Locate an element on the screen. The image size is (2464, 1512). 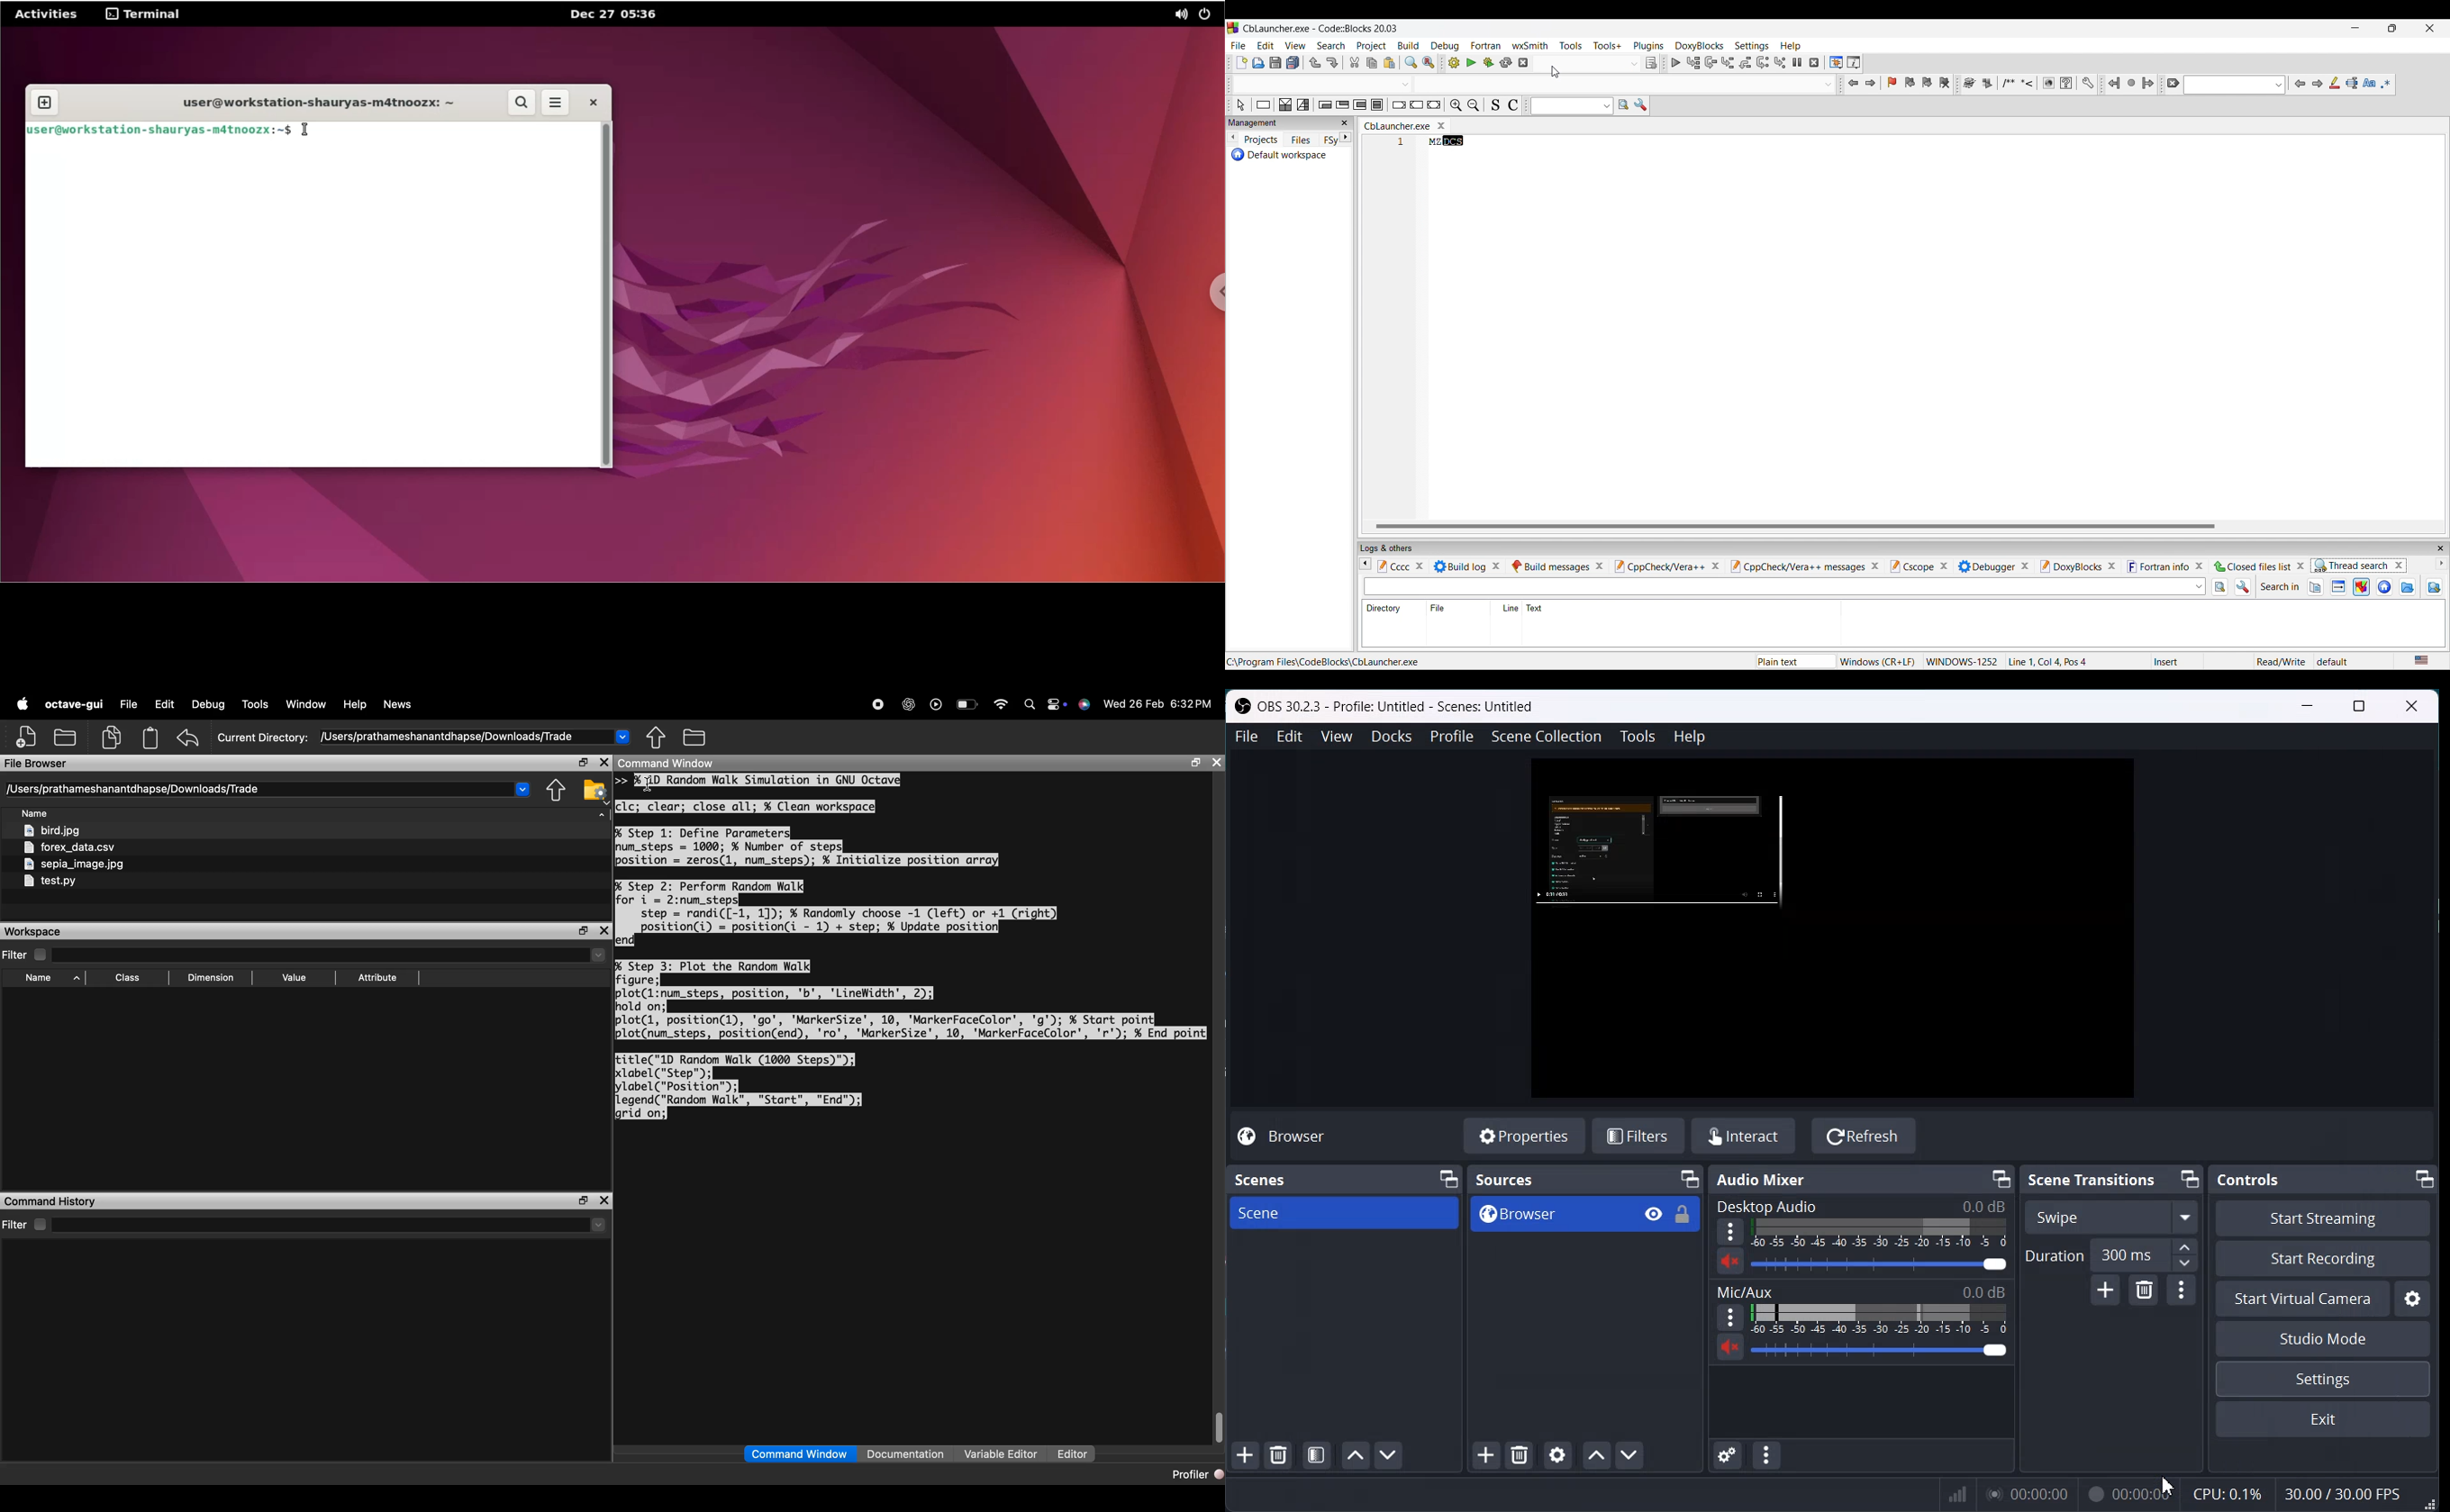
Tools is located at coordinates (1636, 736).